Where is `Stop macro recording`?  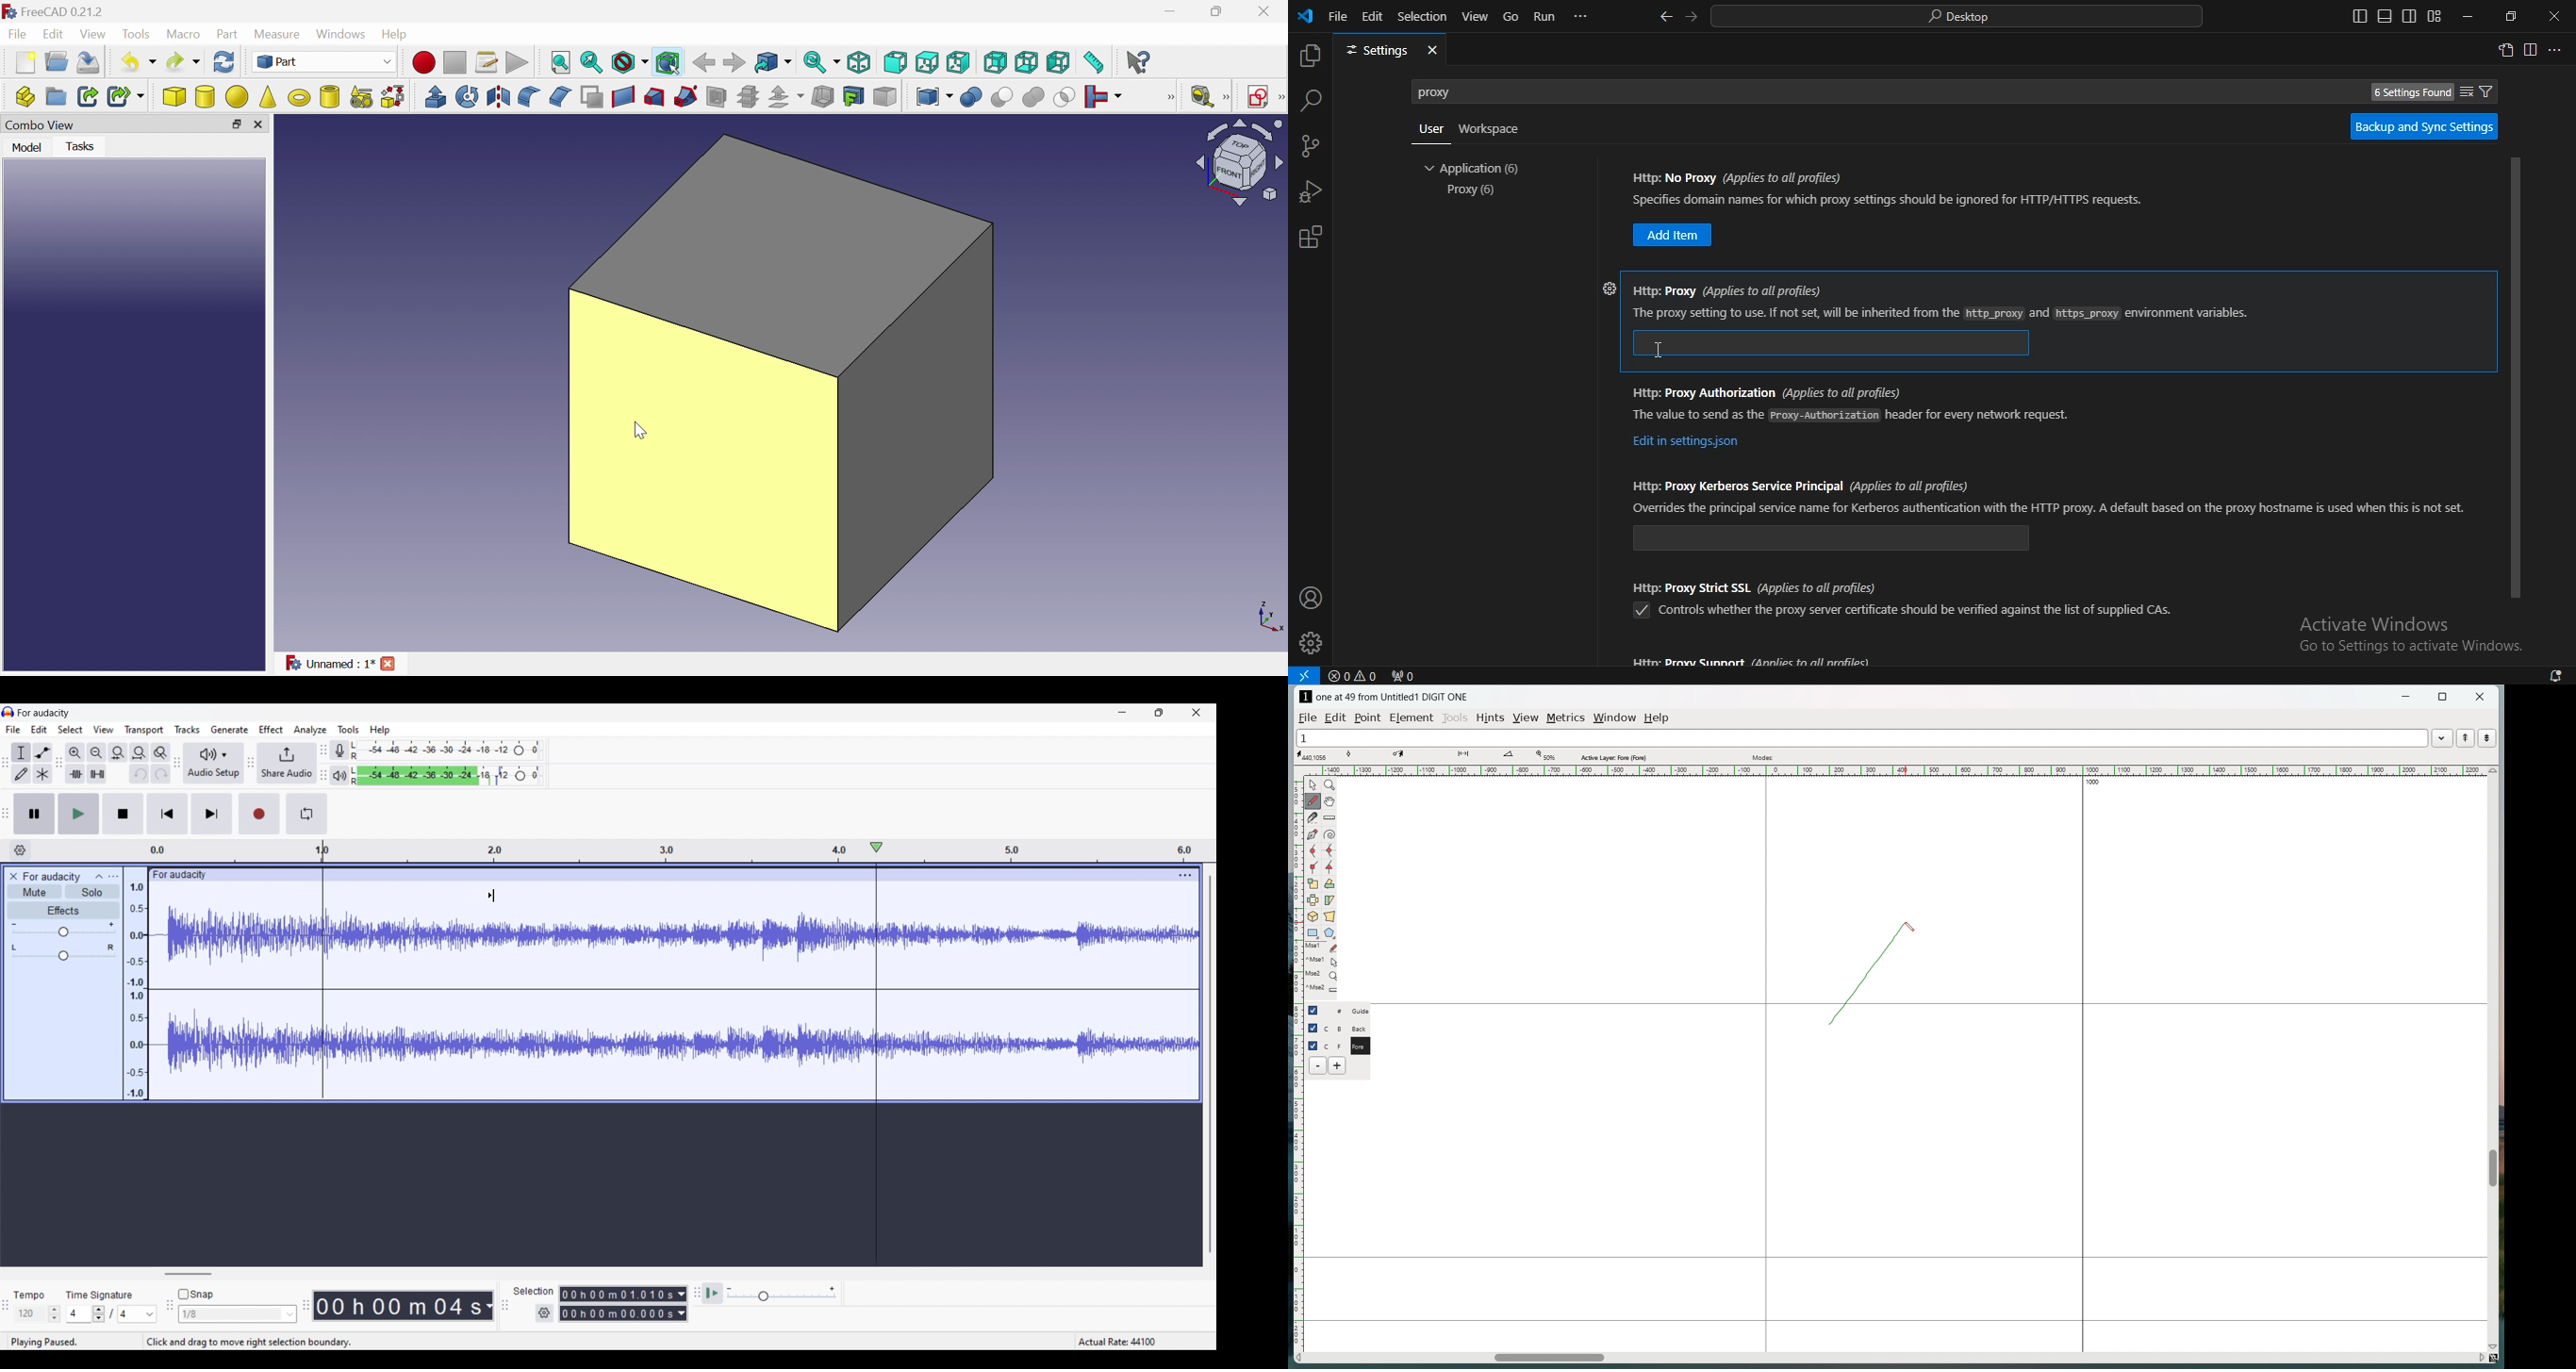
Stop macro recording is located at coordinates (455, 64).